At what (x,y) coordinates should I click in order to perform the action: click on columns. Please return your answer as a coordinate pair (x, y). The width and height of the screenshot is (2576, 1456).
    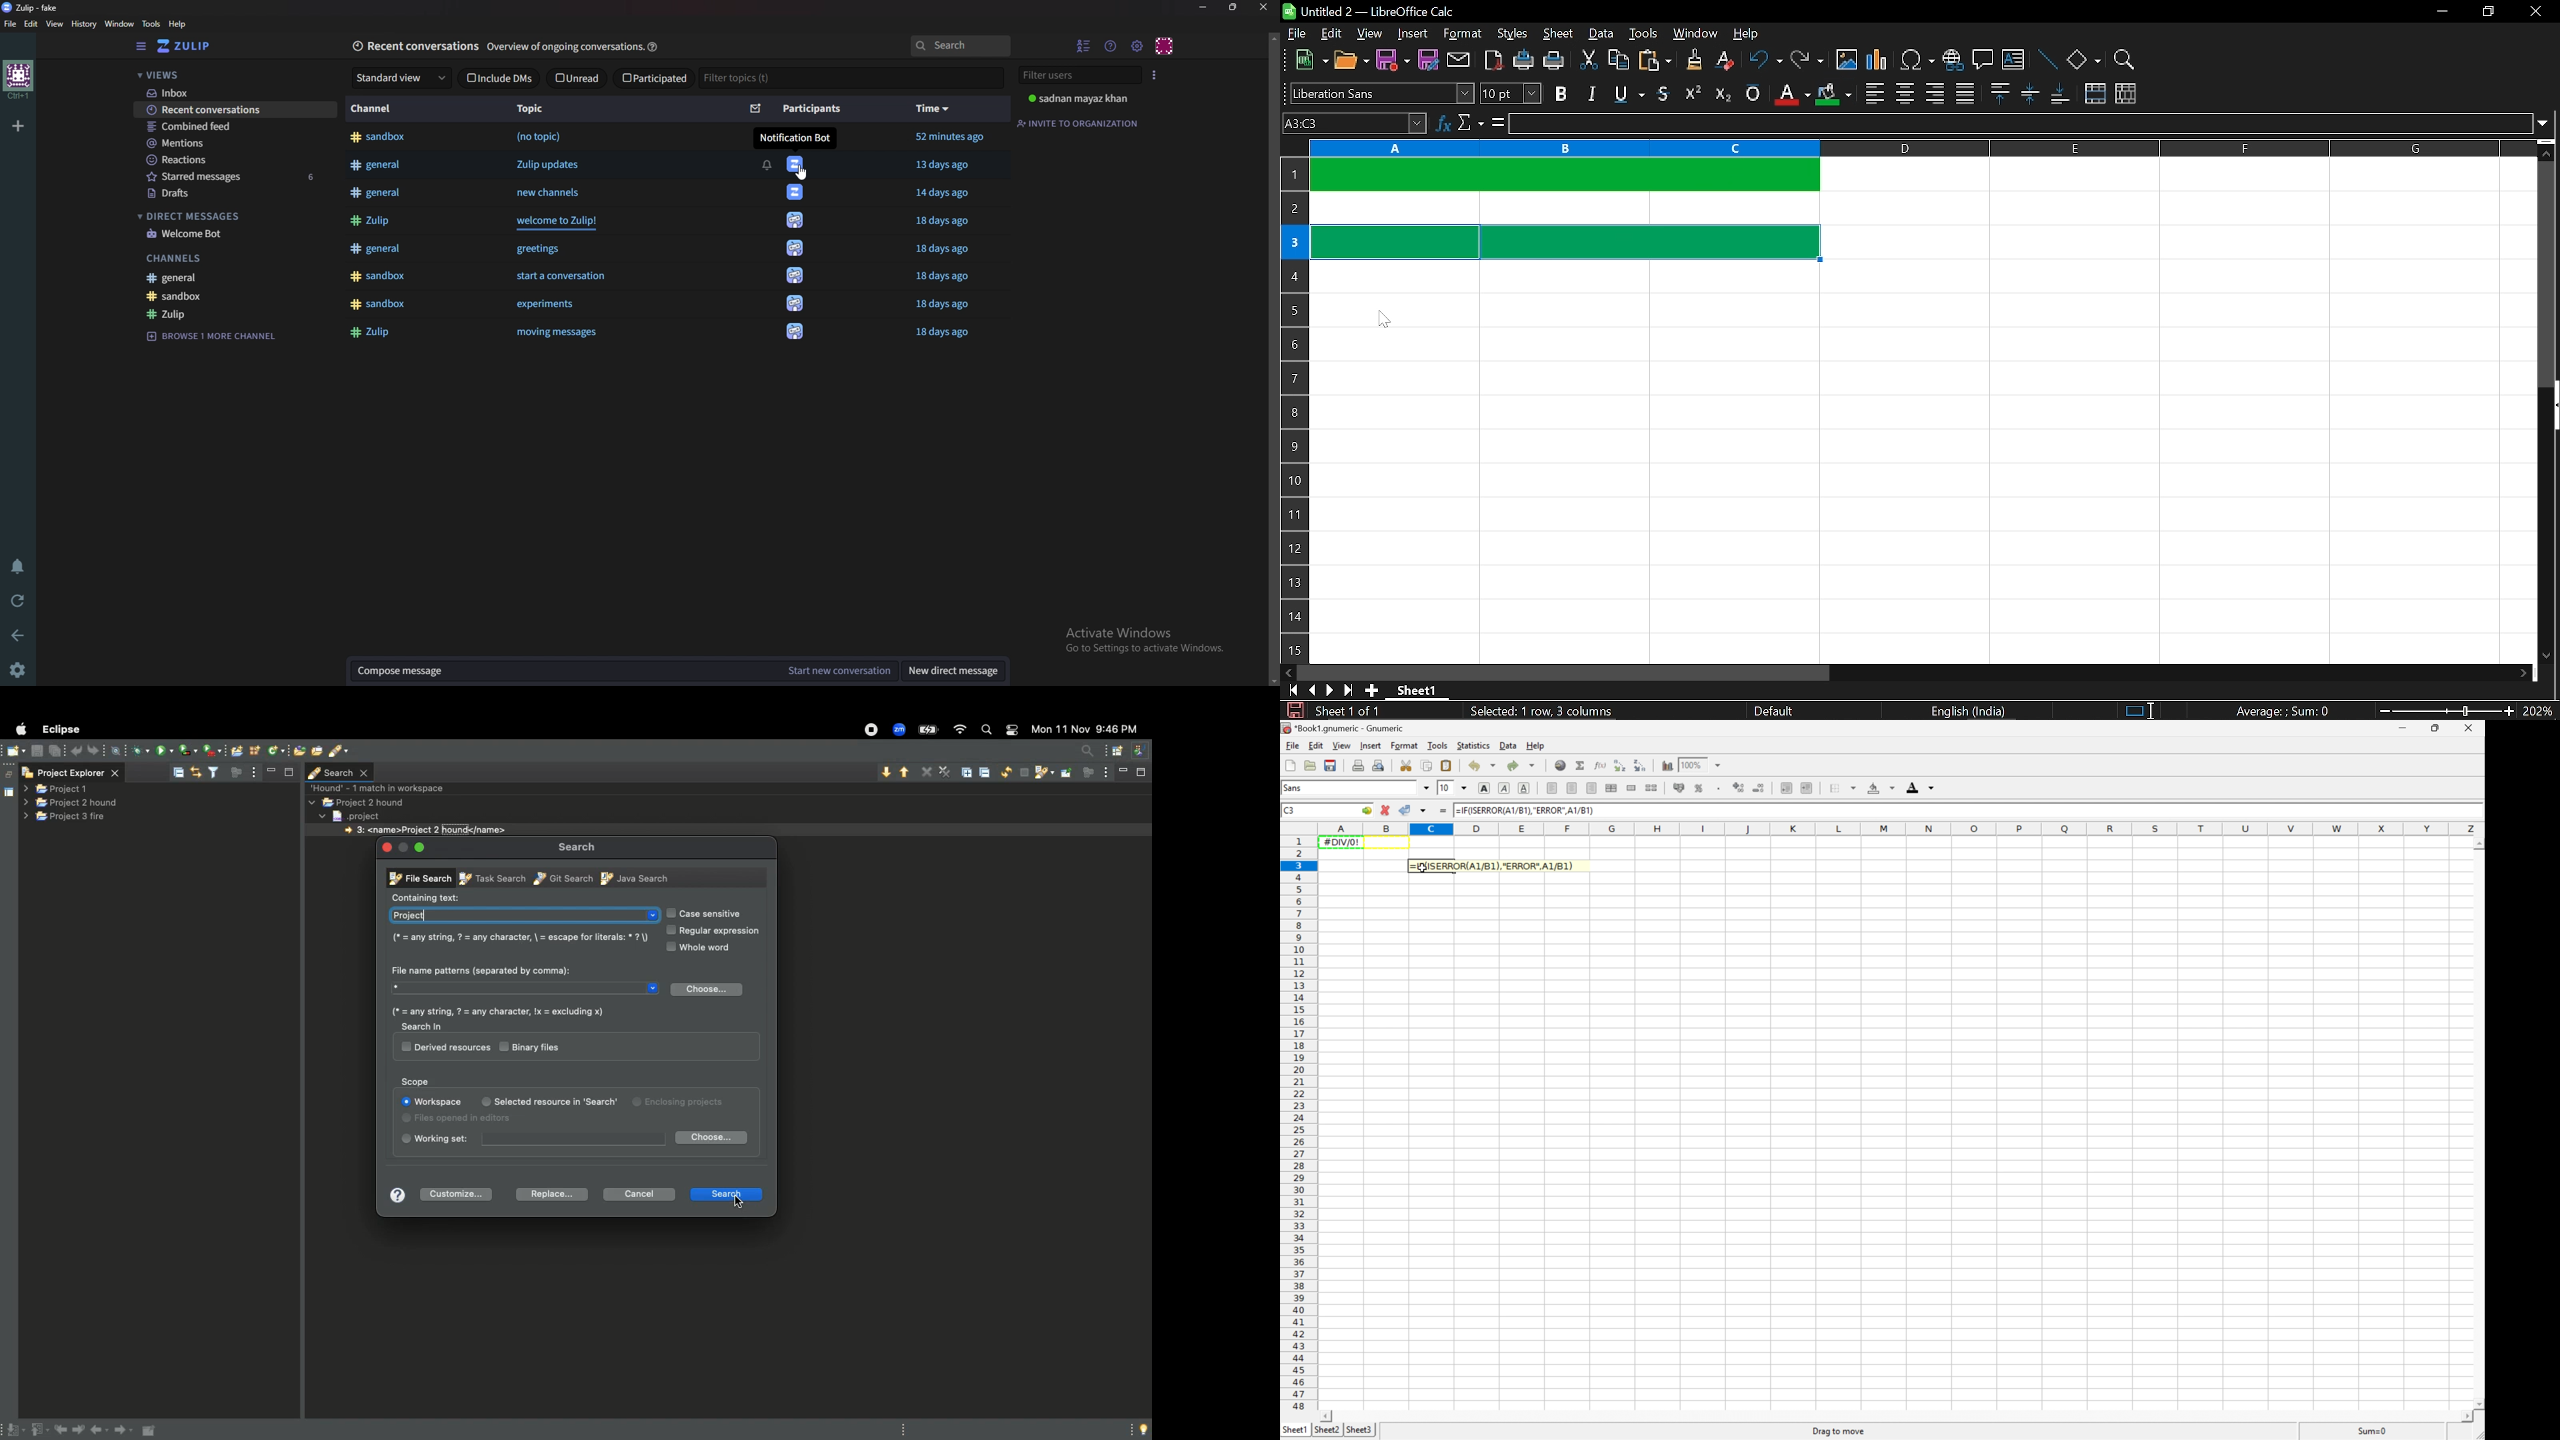
    Looking at the image, I should click on (1920, 149).